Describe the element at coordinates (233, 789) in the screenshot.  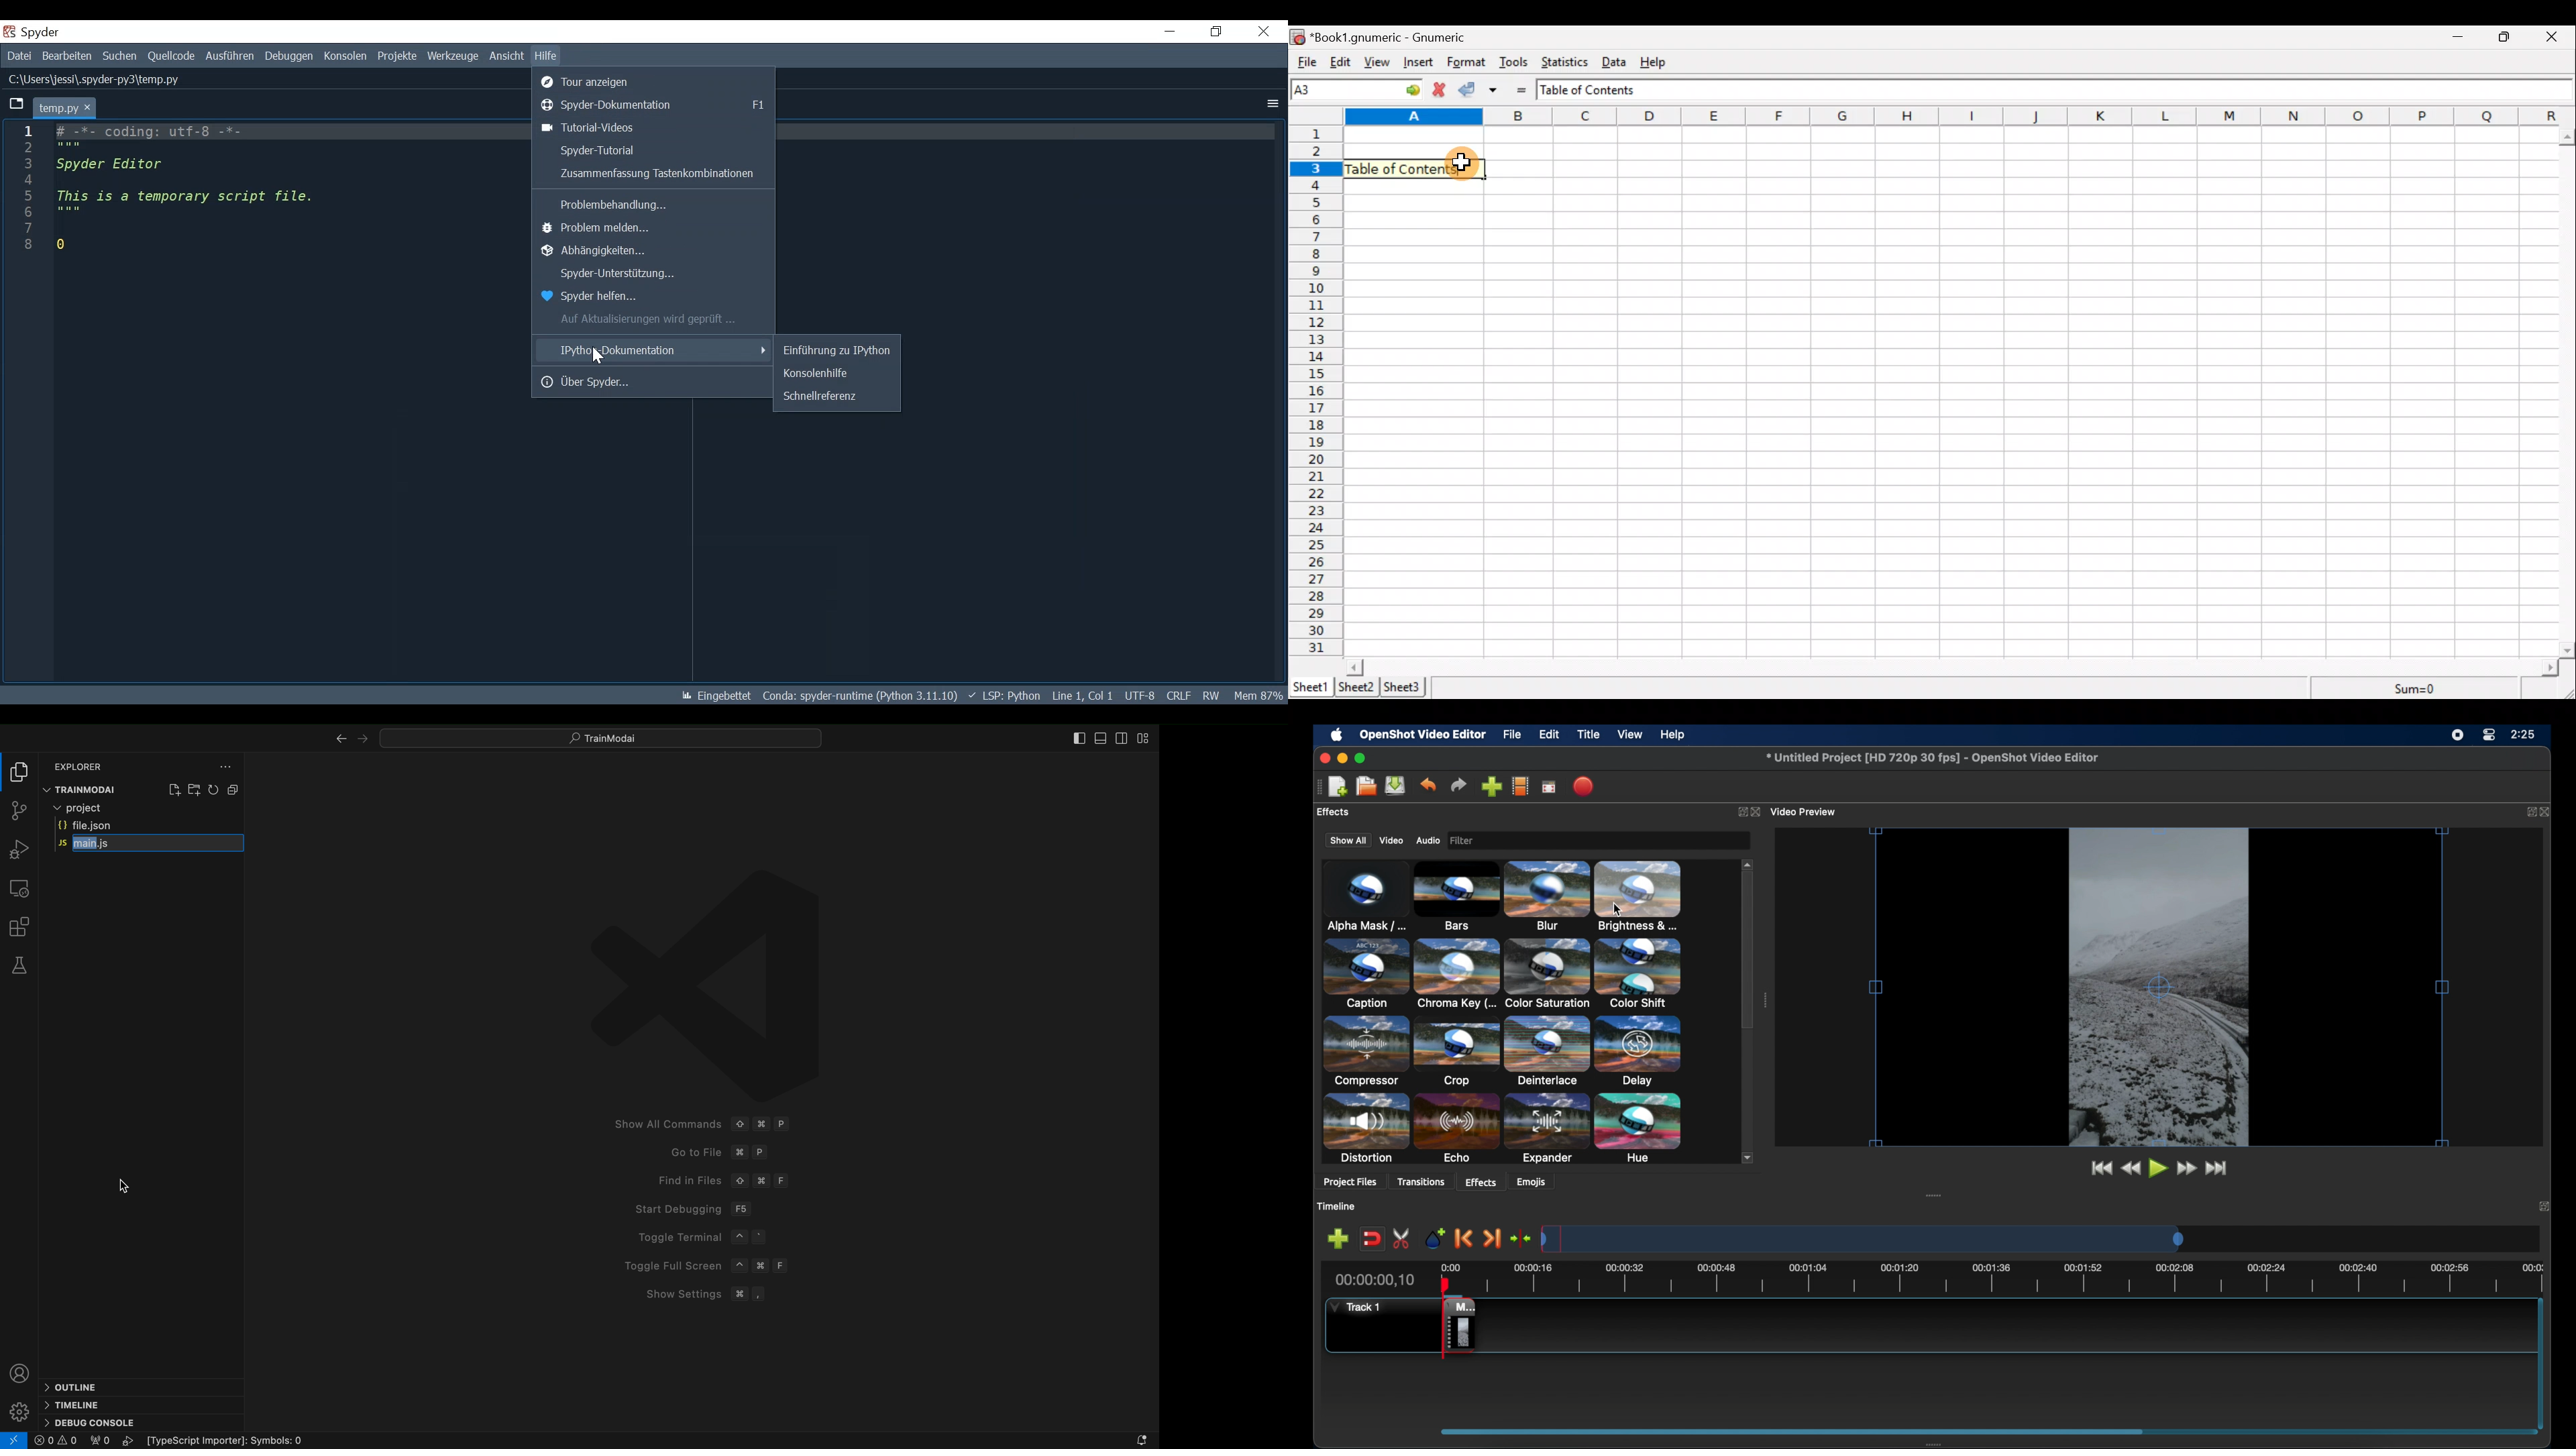
I see `` at that location.